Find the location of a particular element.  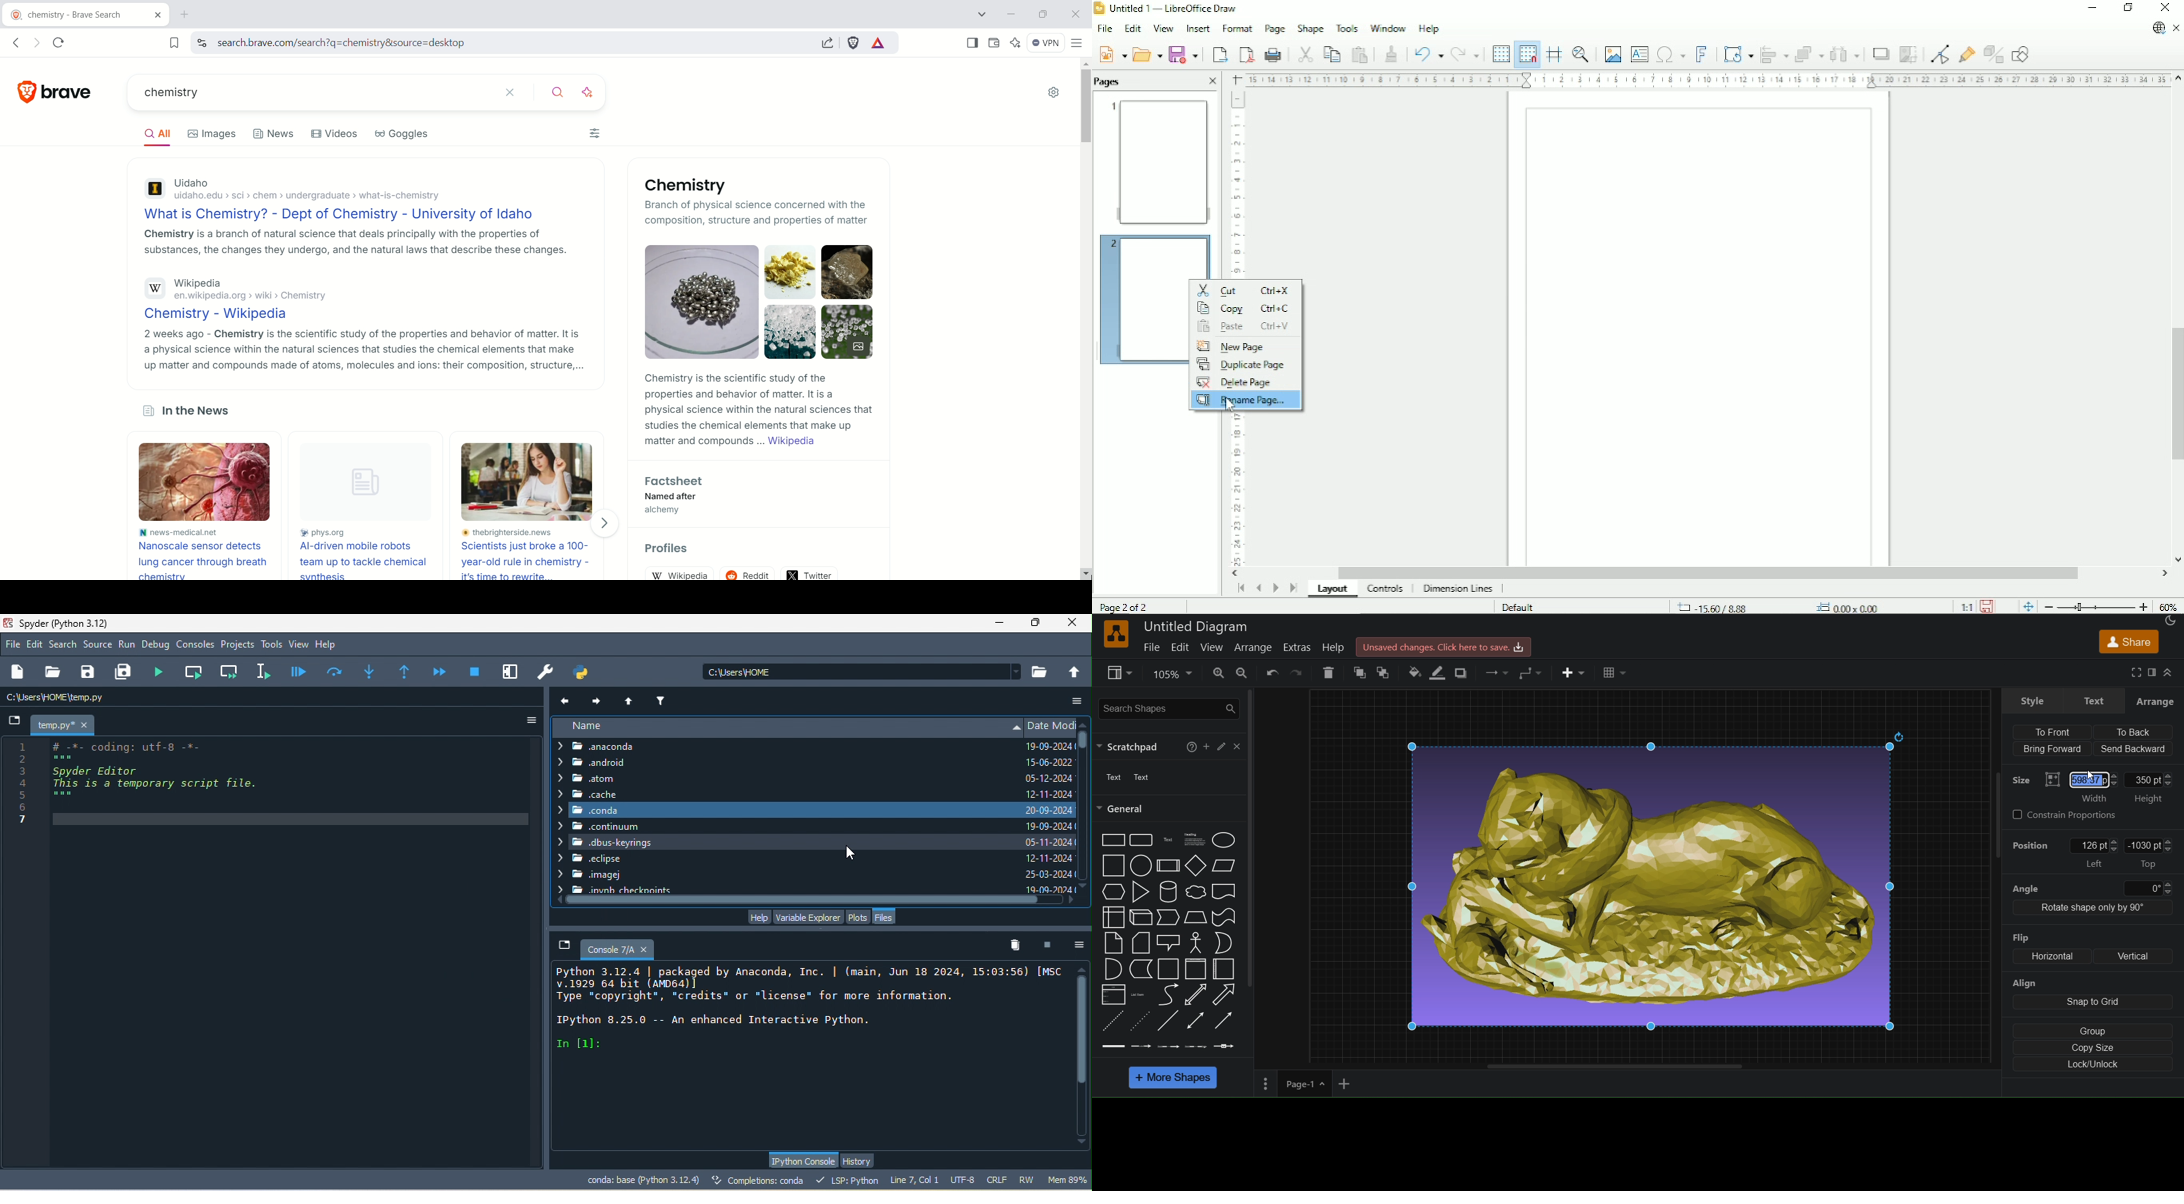

fullscreen is located at coordinates (2136, 673).